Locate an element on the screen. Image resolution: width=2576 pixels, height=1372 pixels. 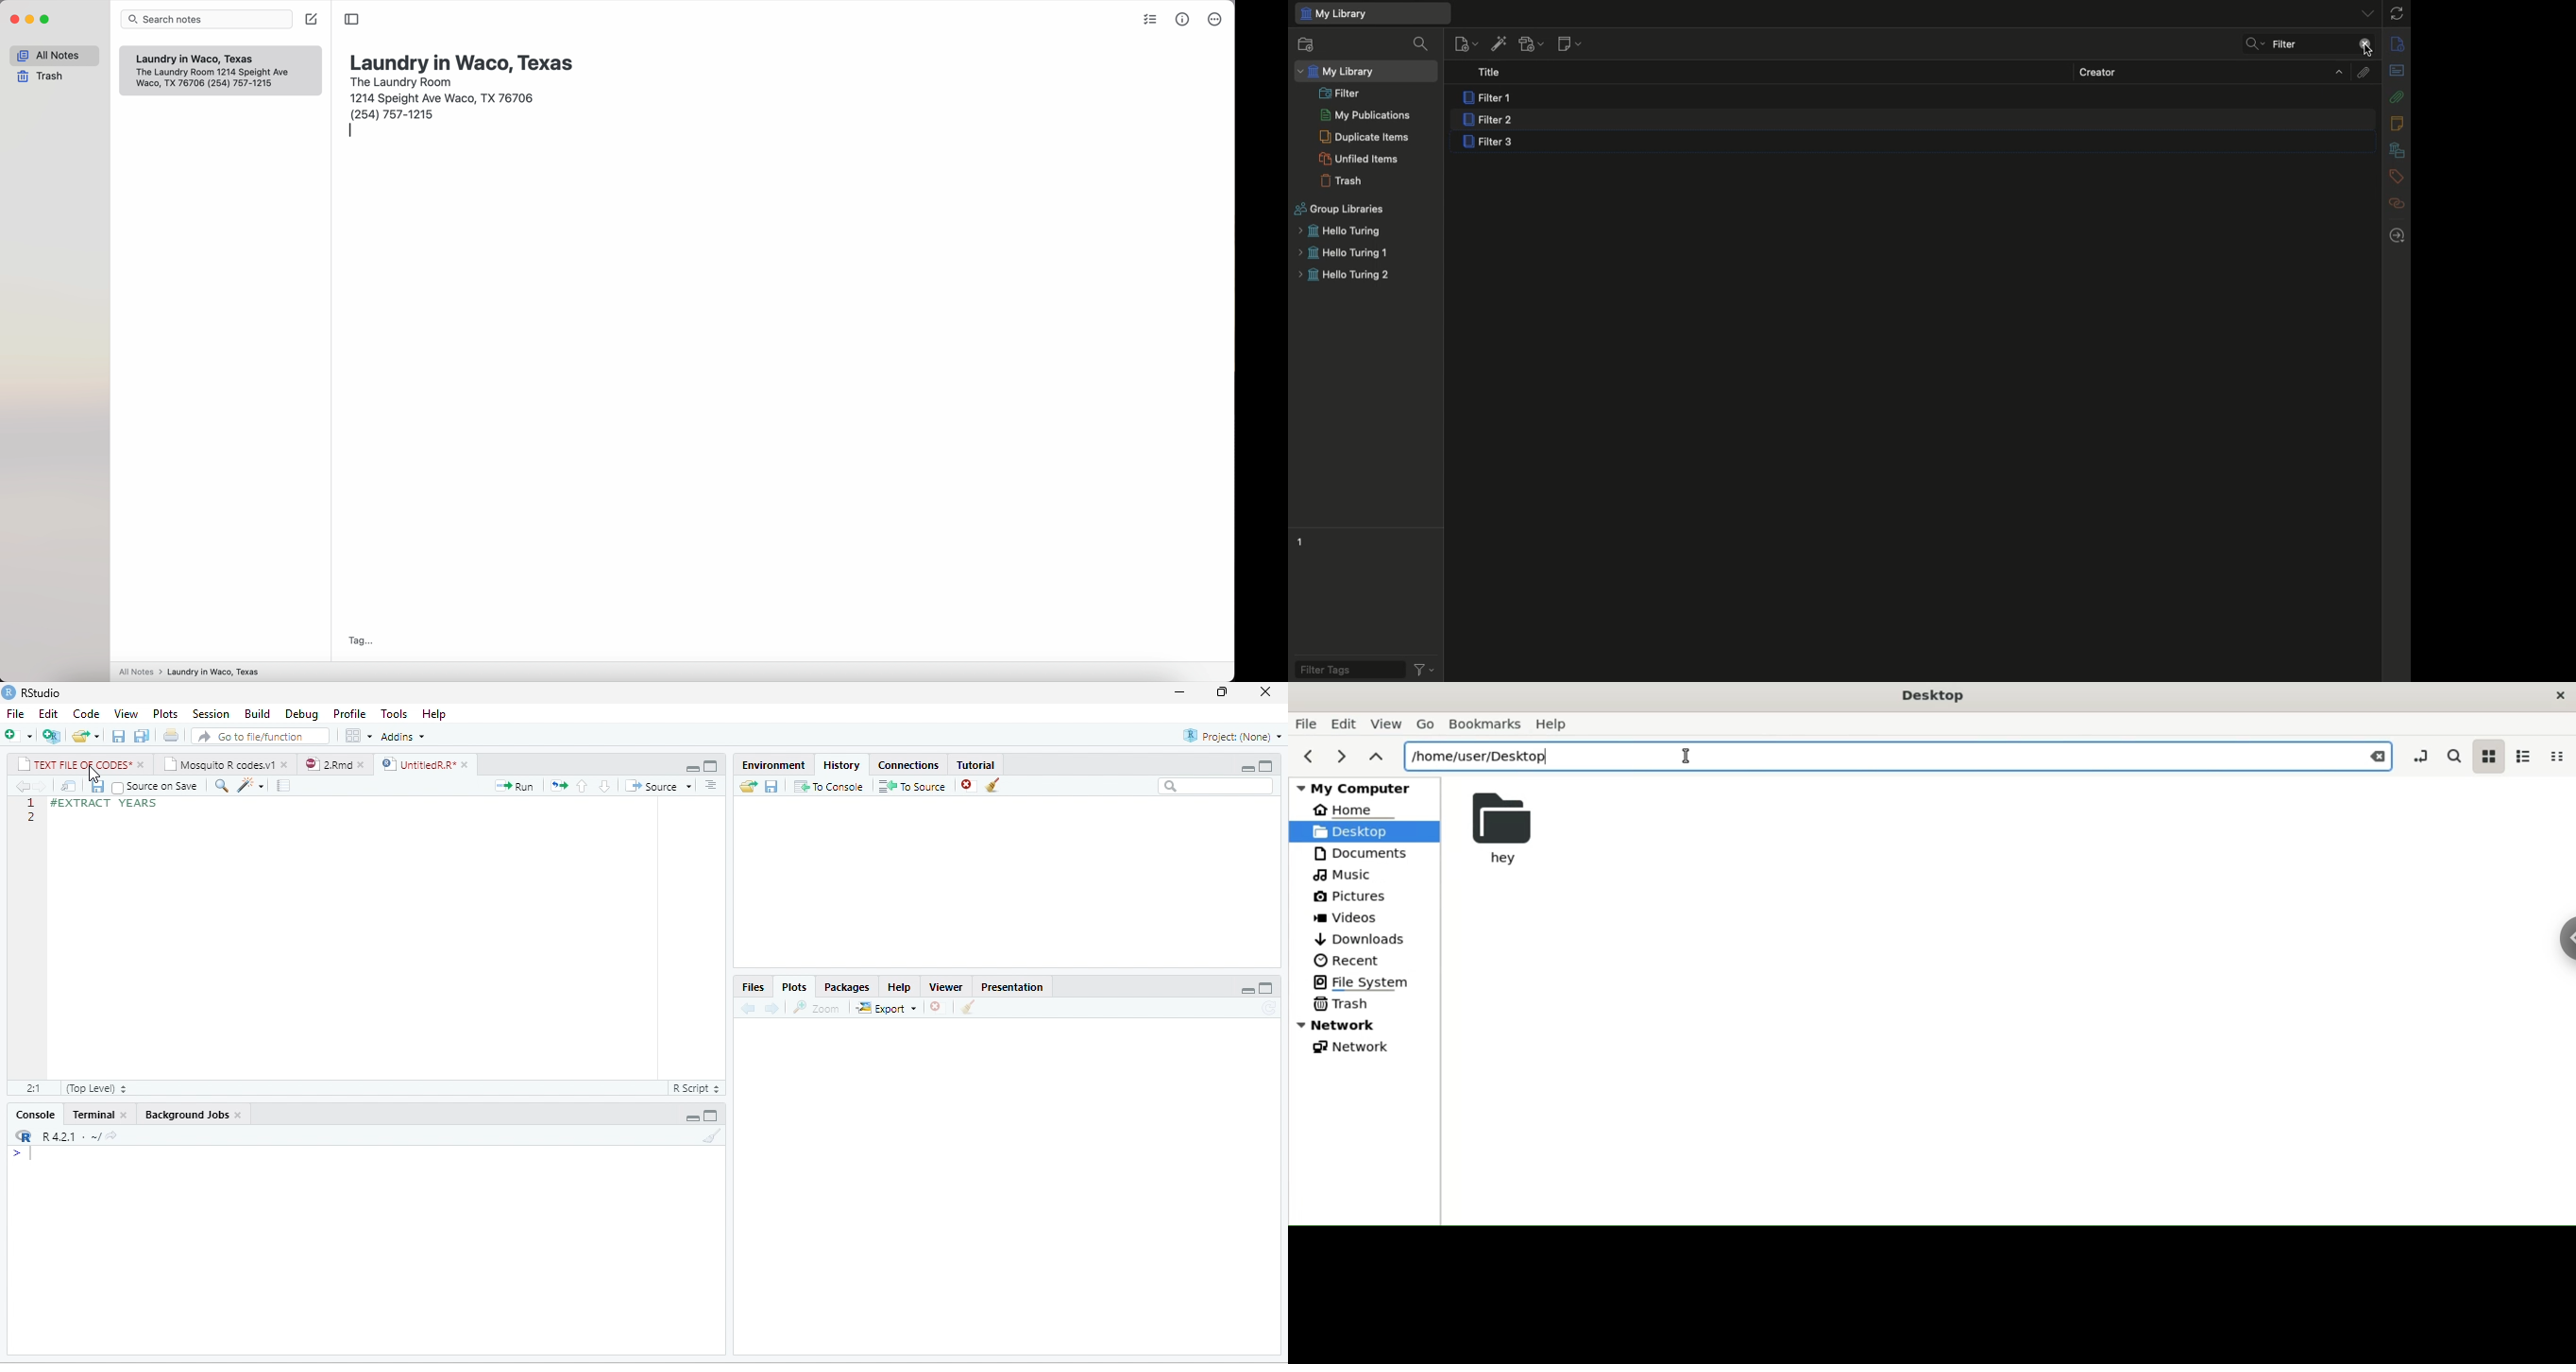
up is located at coordinates (582, 786).